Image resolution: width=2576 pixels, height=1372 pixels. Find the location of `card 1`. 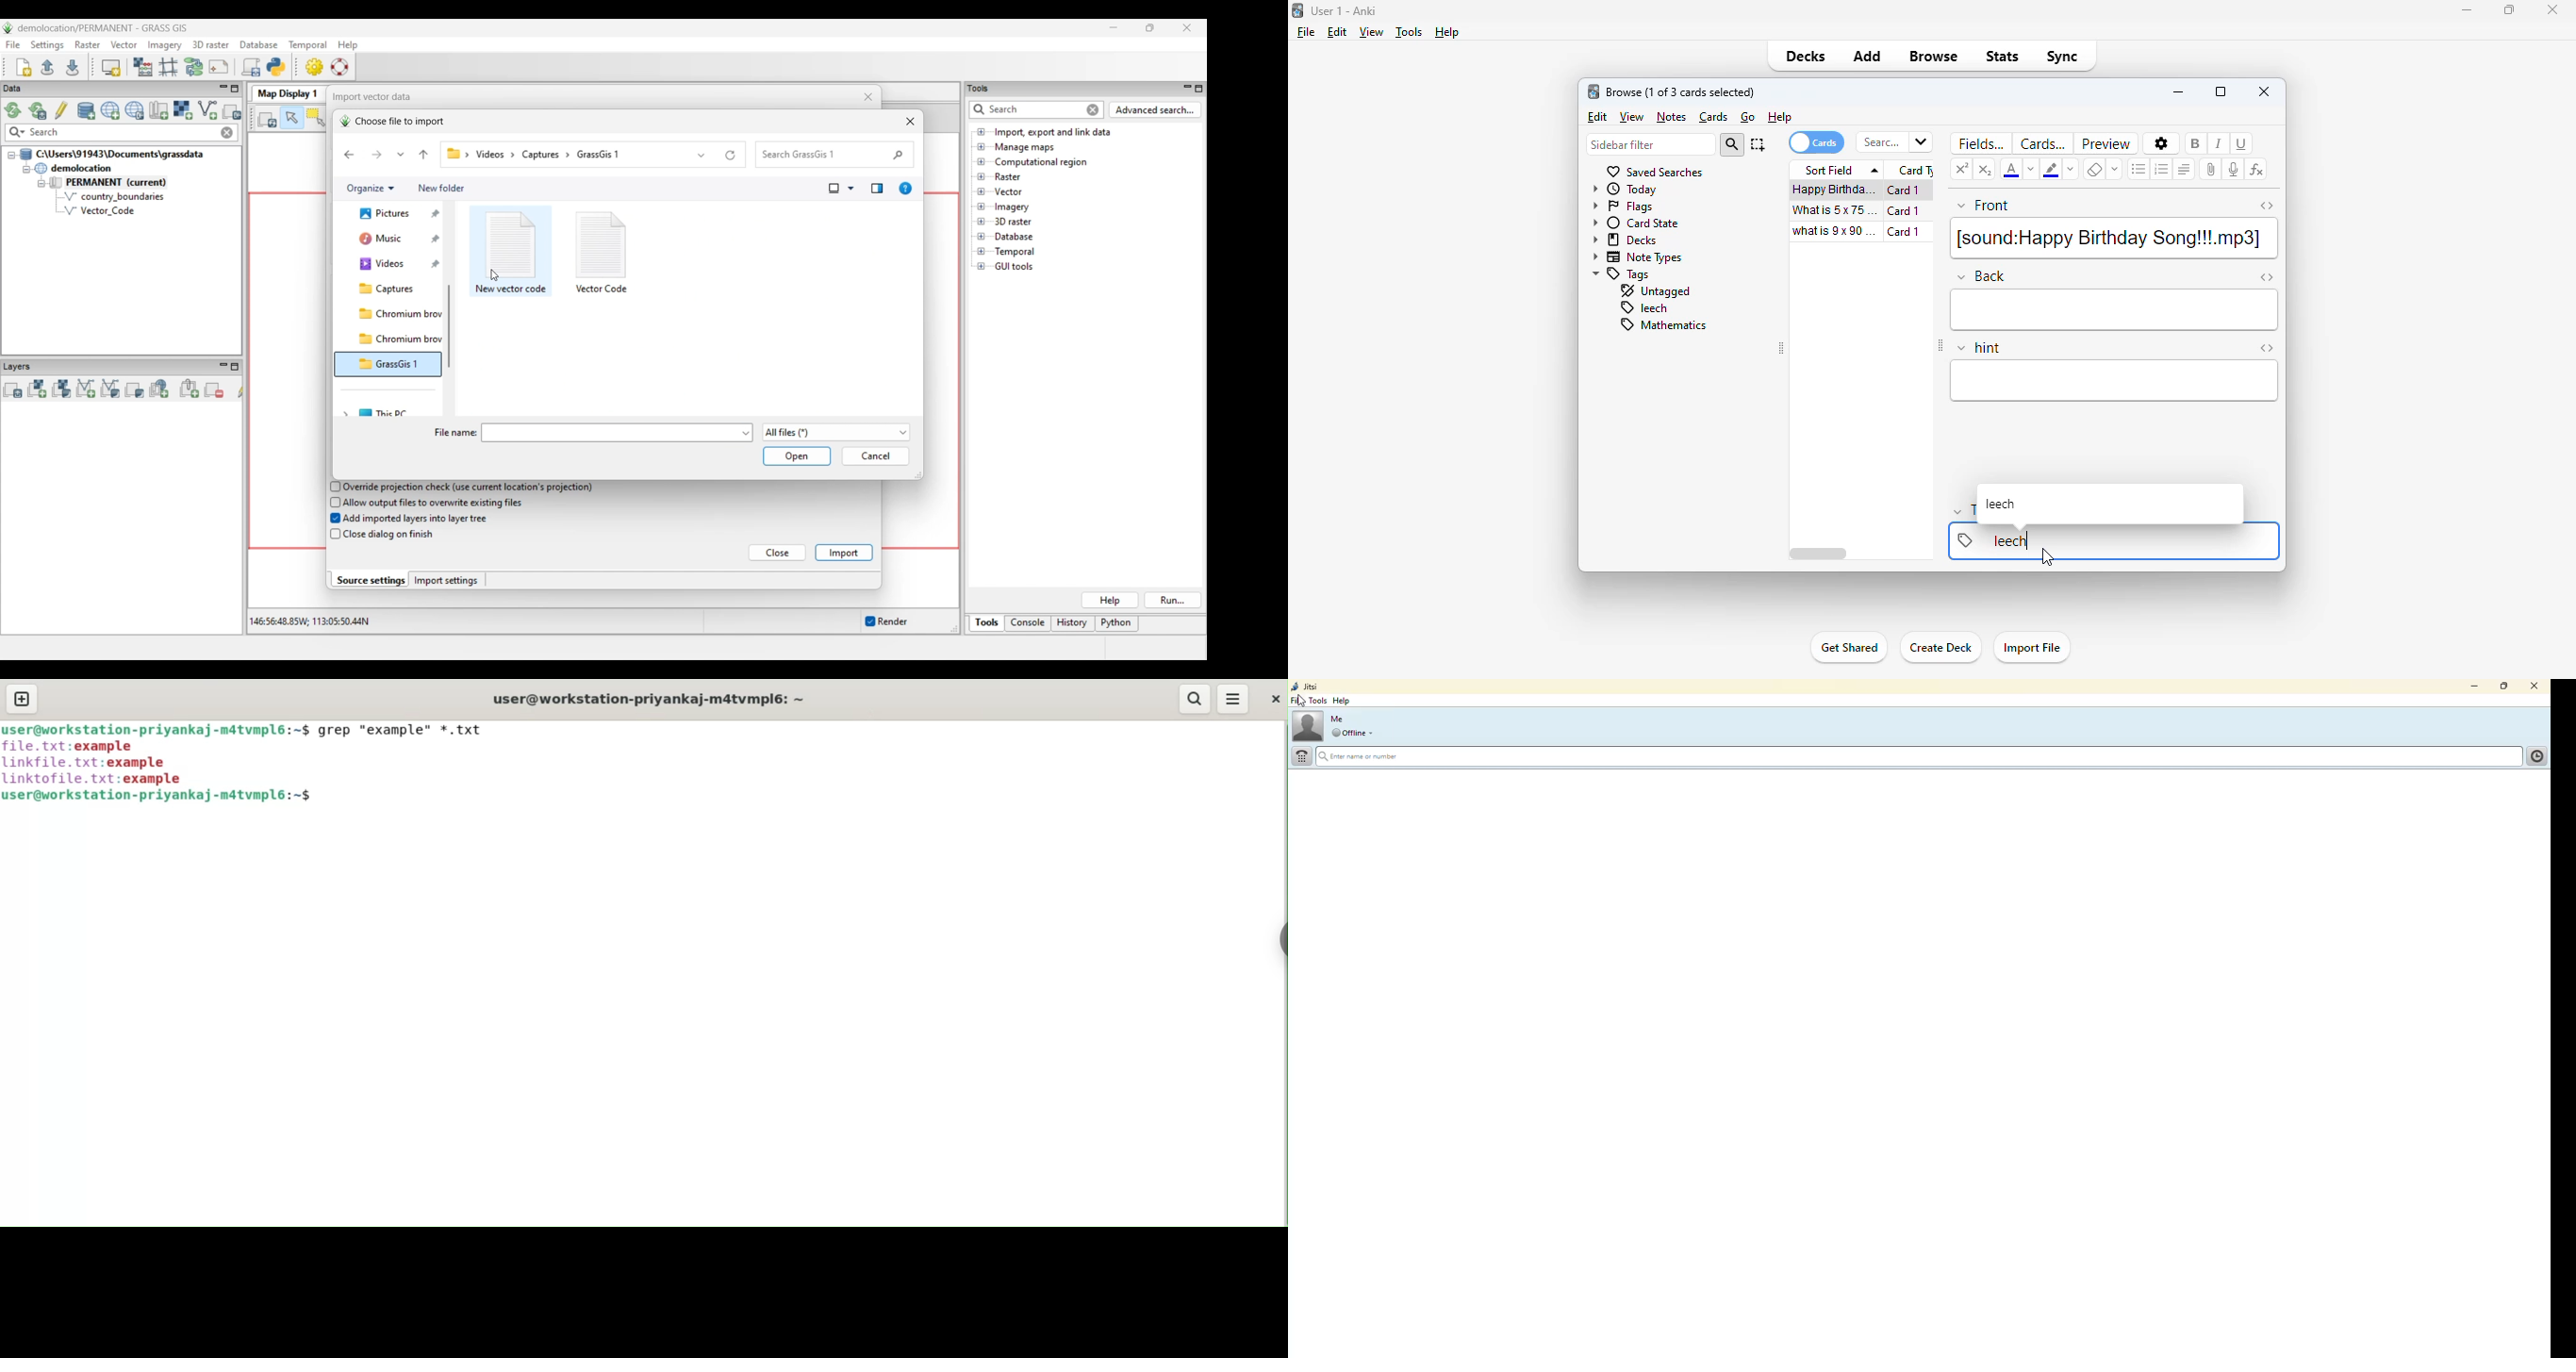

card 1 is located at coordinates (1907, 190).